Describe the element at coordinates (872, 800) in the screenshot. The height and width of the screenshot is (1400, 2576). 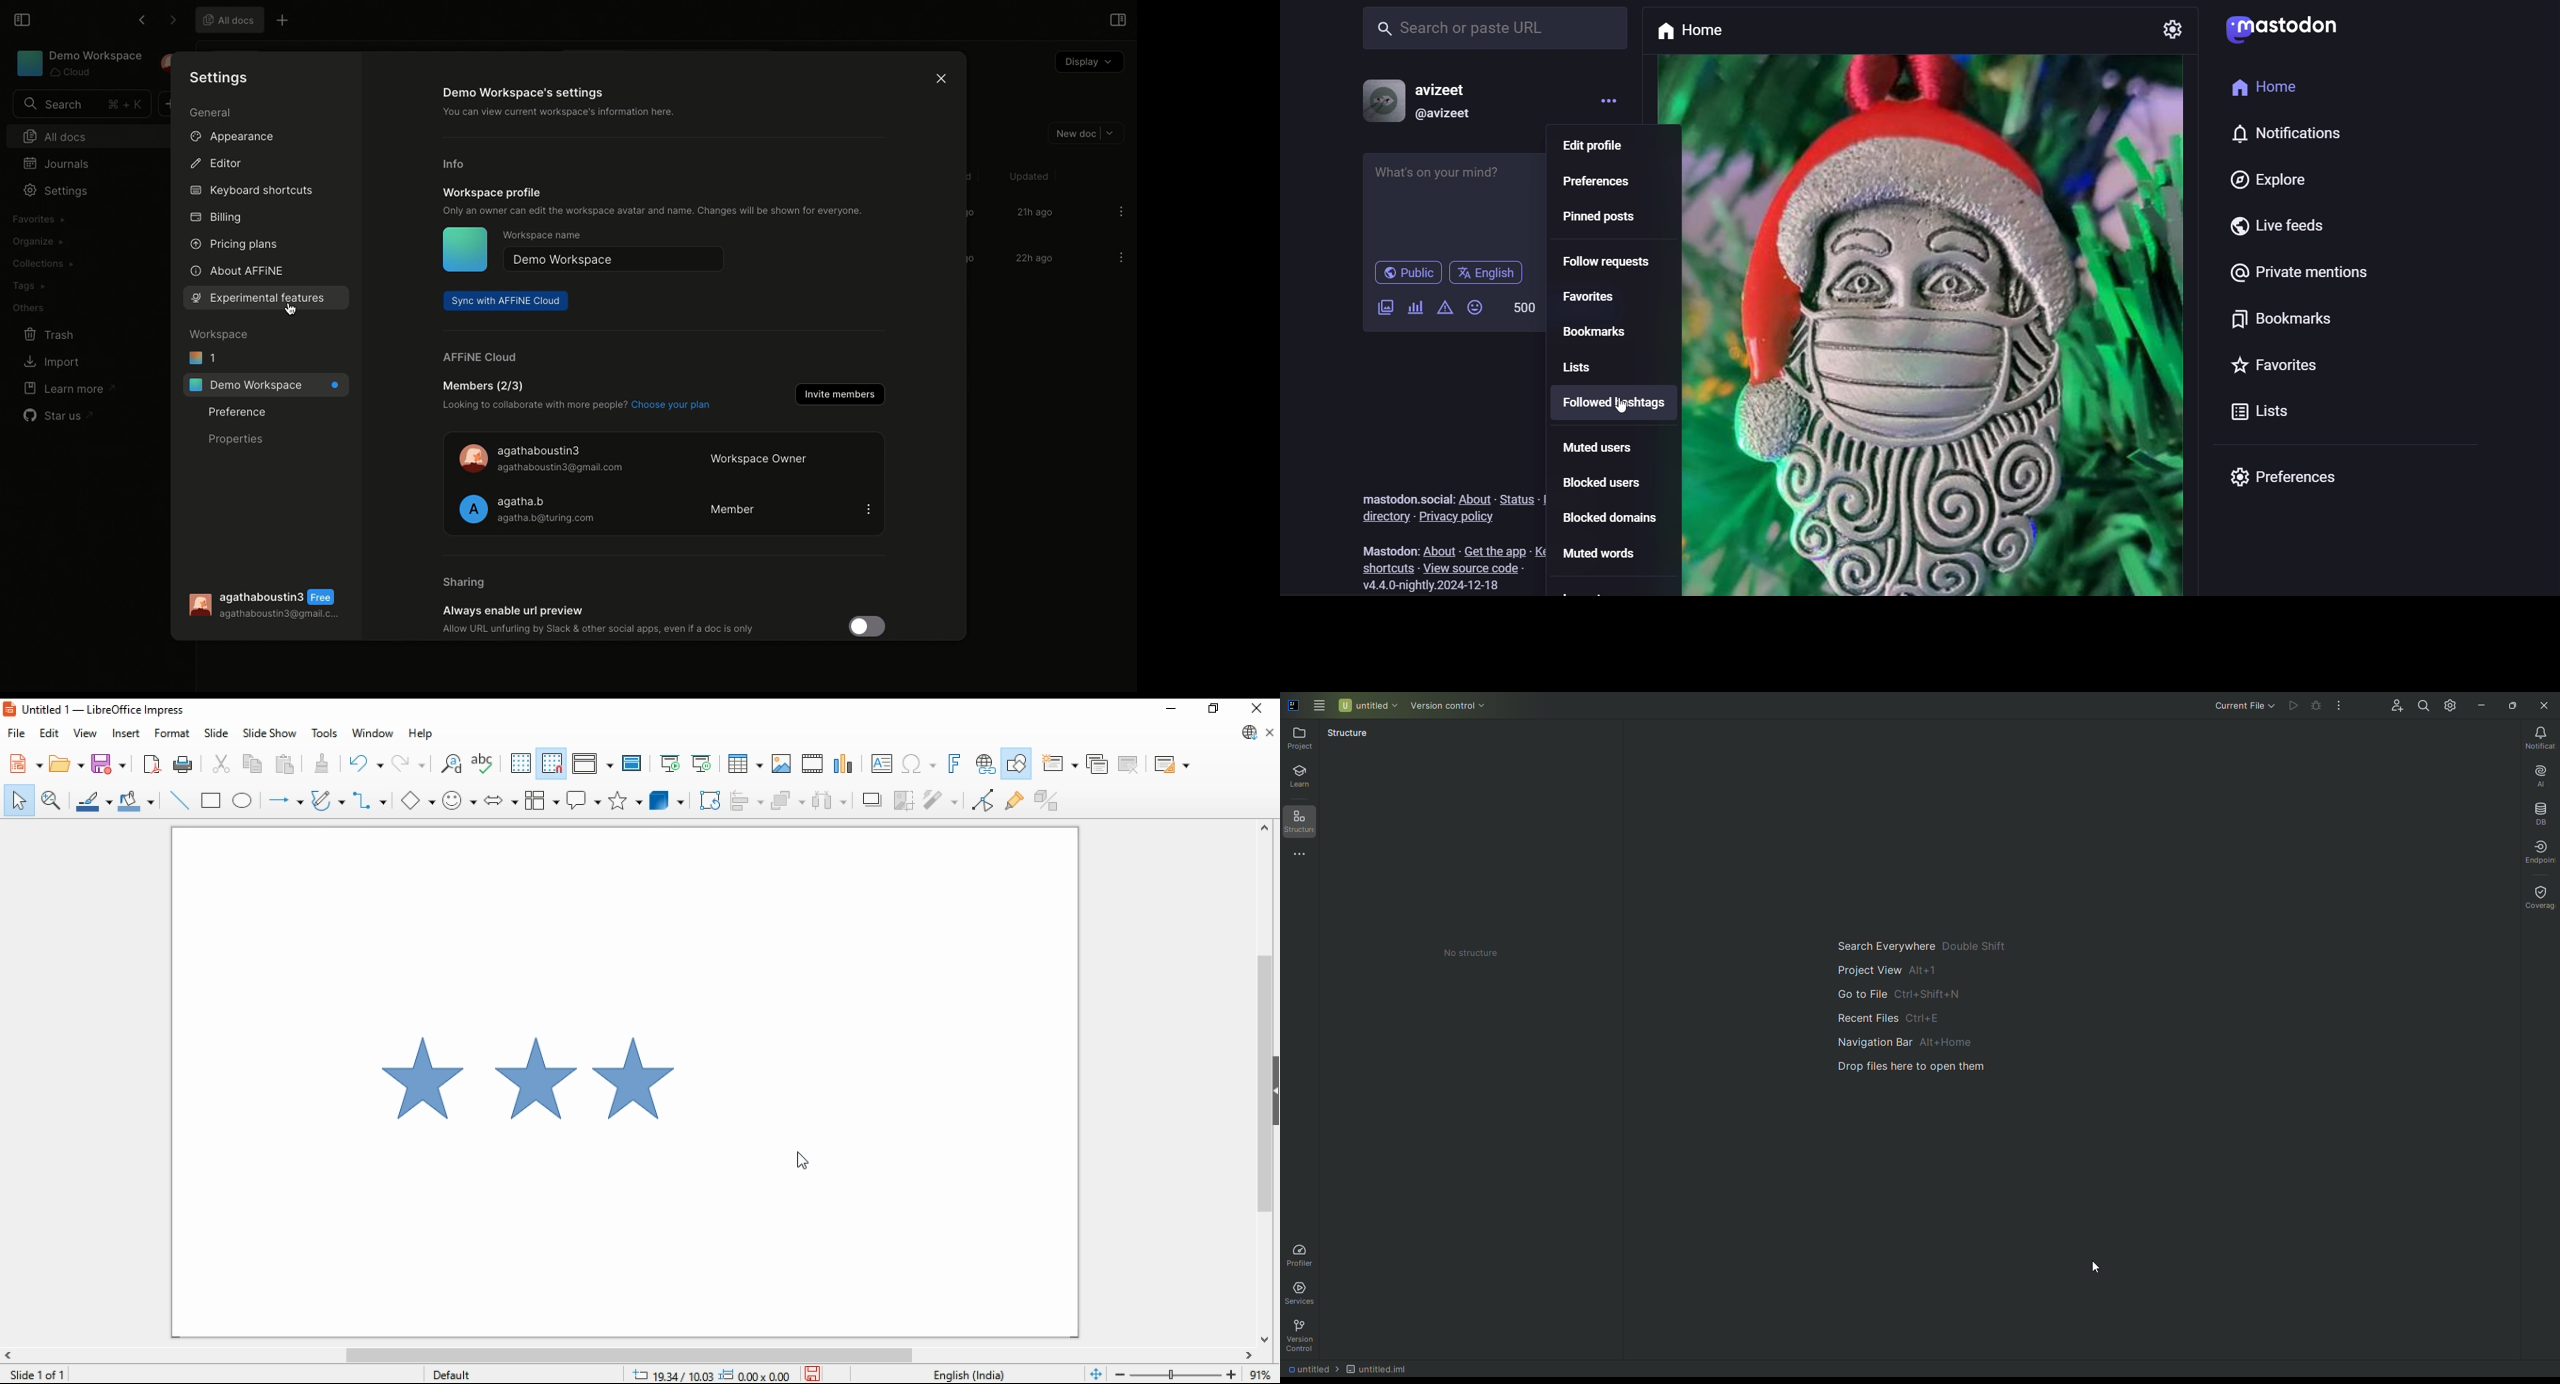
I see `shadows` at that location.